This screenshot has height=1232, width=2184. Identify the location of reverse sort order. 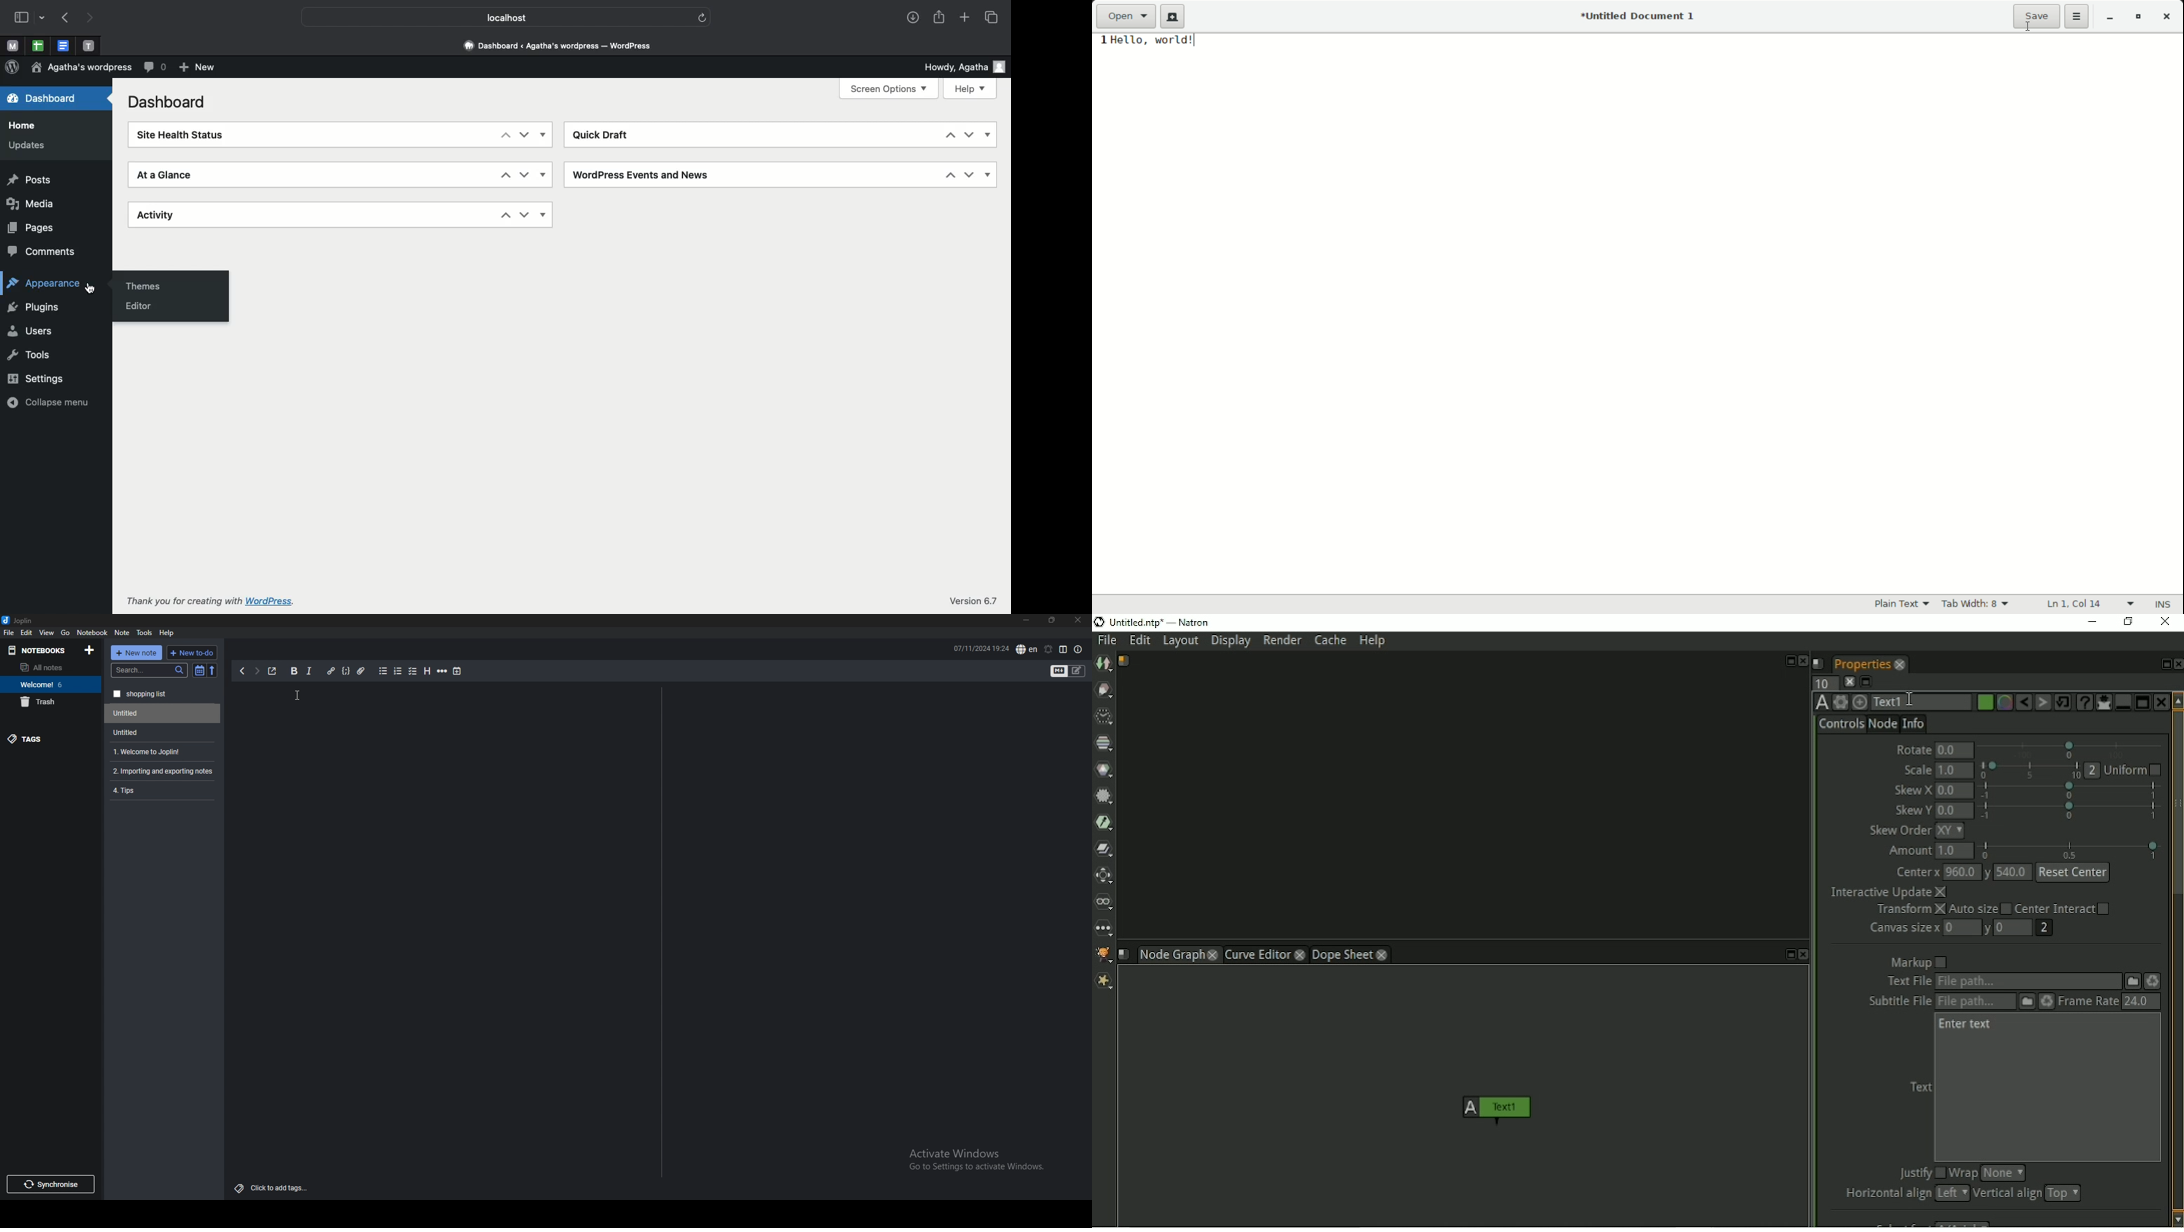
(212, 671).